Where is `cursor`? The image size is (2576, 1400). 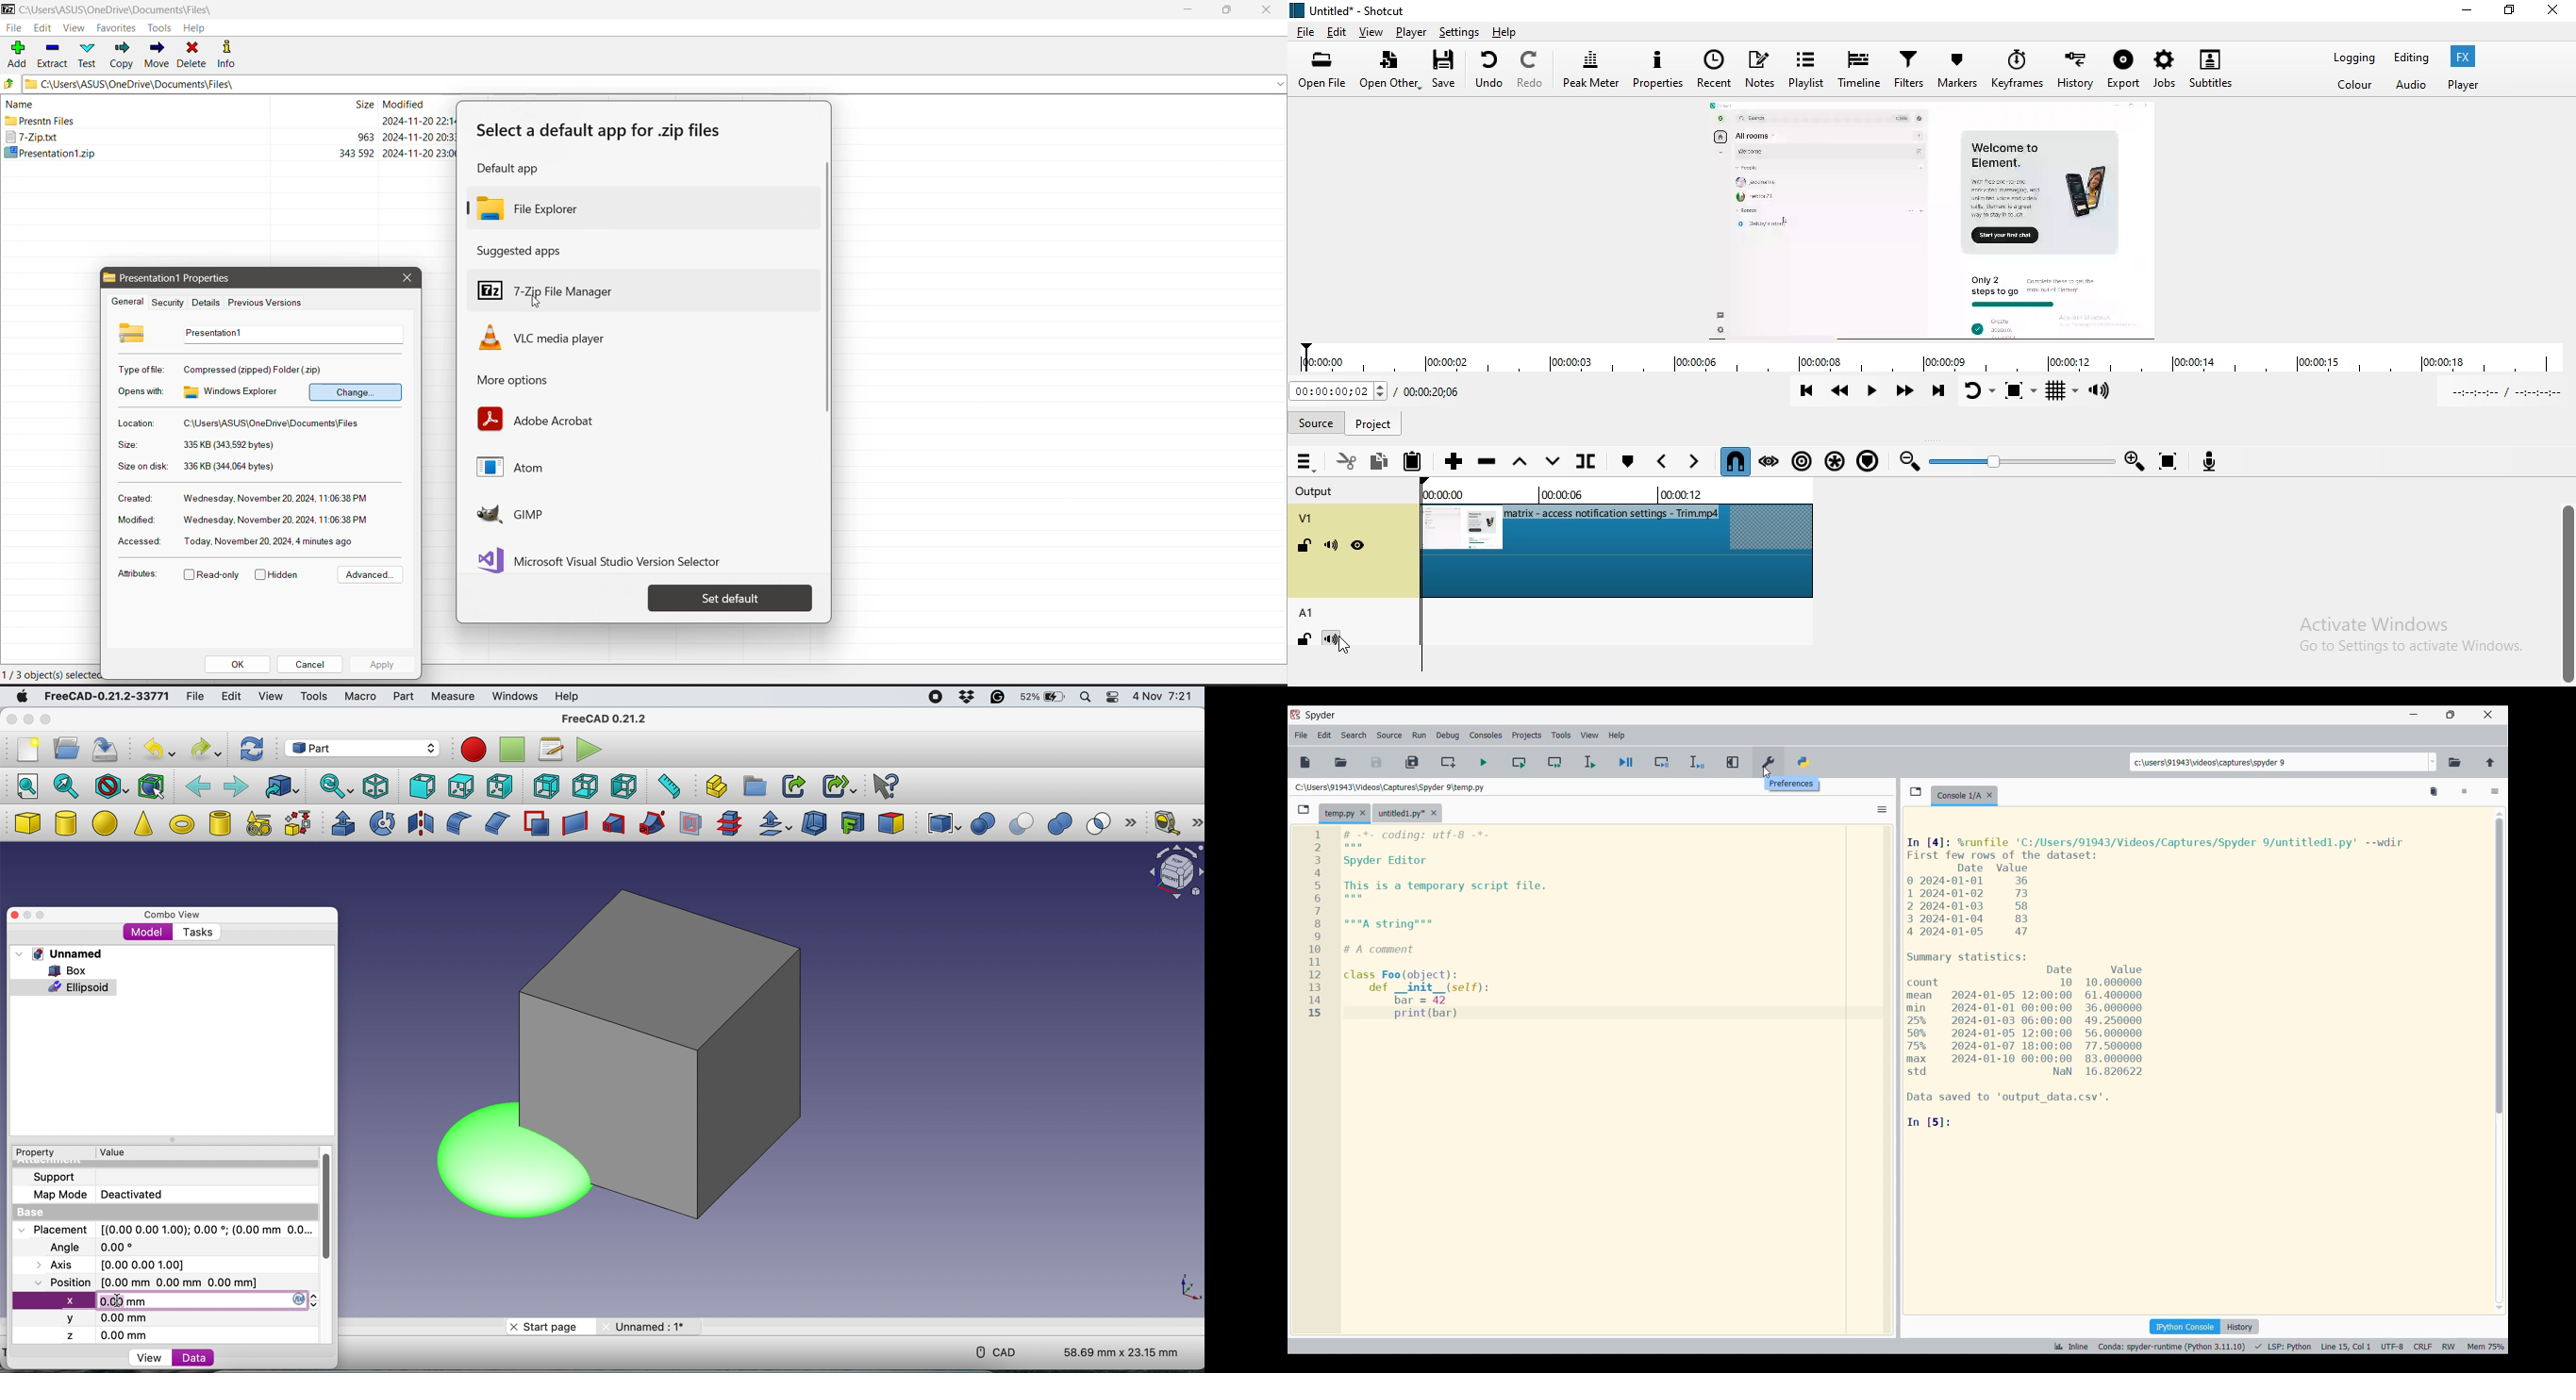
cursor is located at coordinates (536, 304).